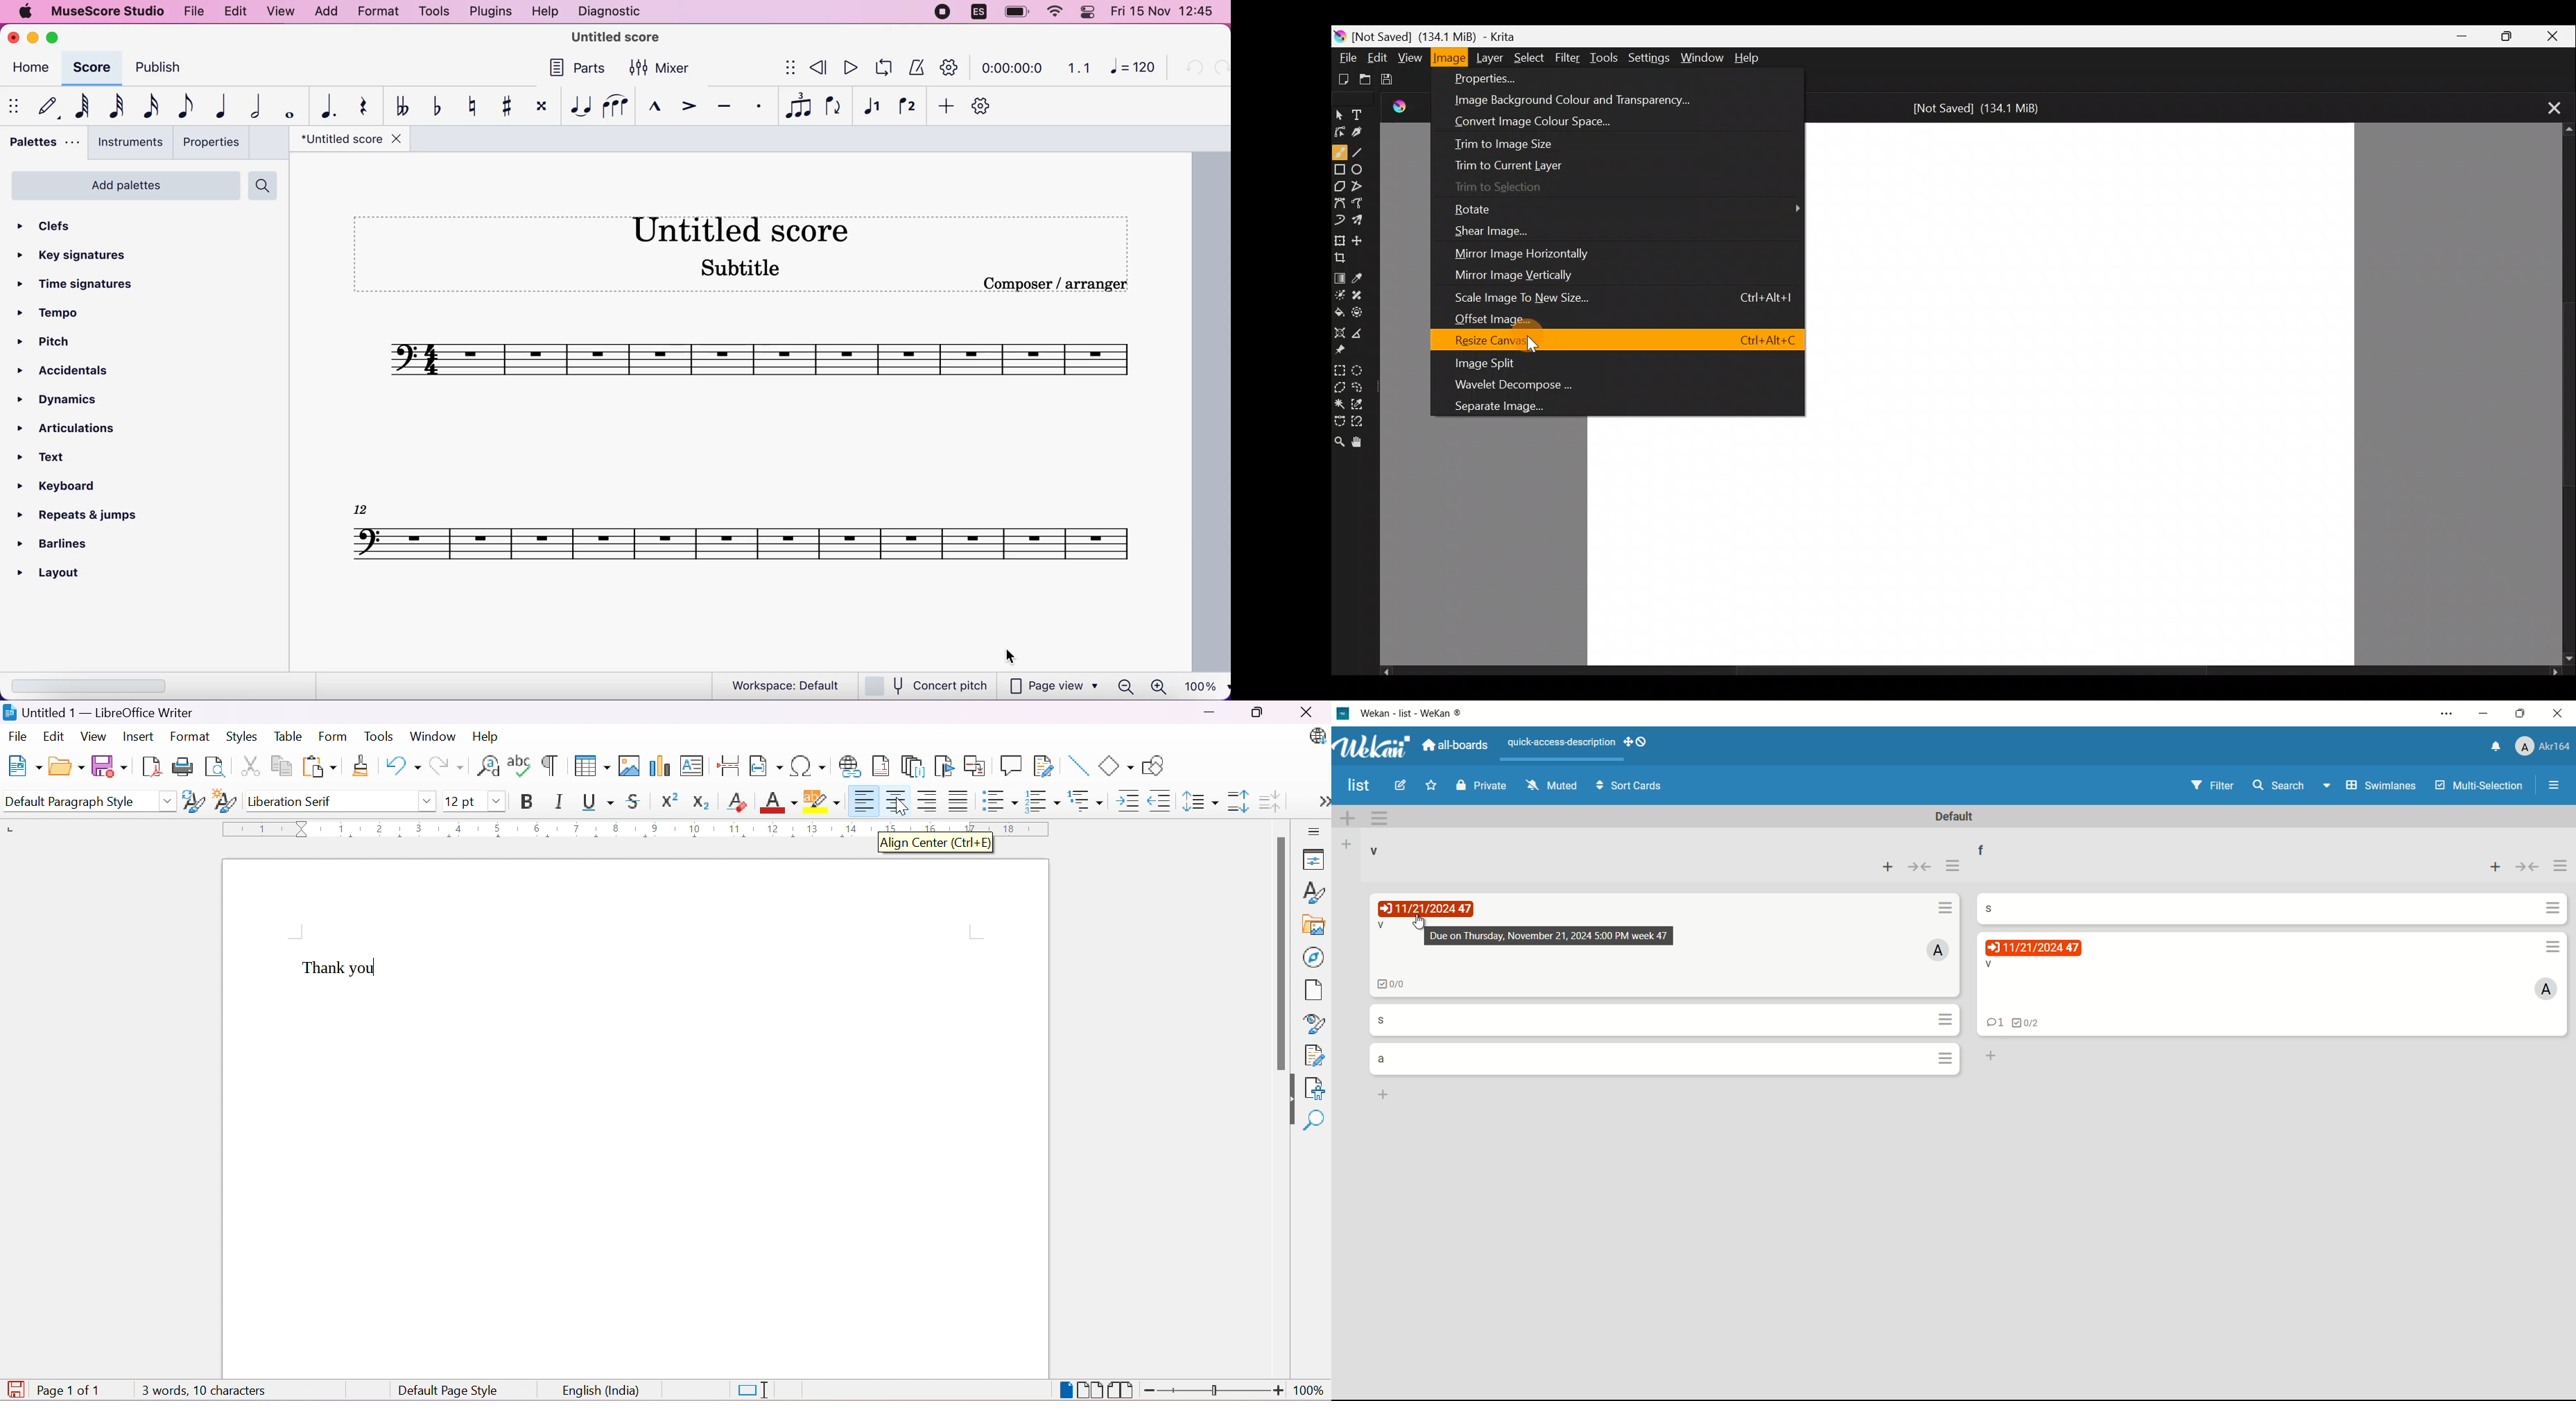 This screenshot has height=1428, width=2576. I want to click on Zoom In, so click(1279, 1391).